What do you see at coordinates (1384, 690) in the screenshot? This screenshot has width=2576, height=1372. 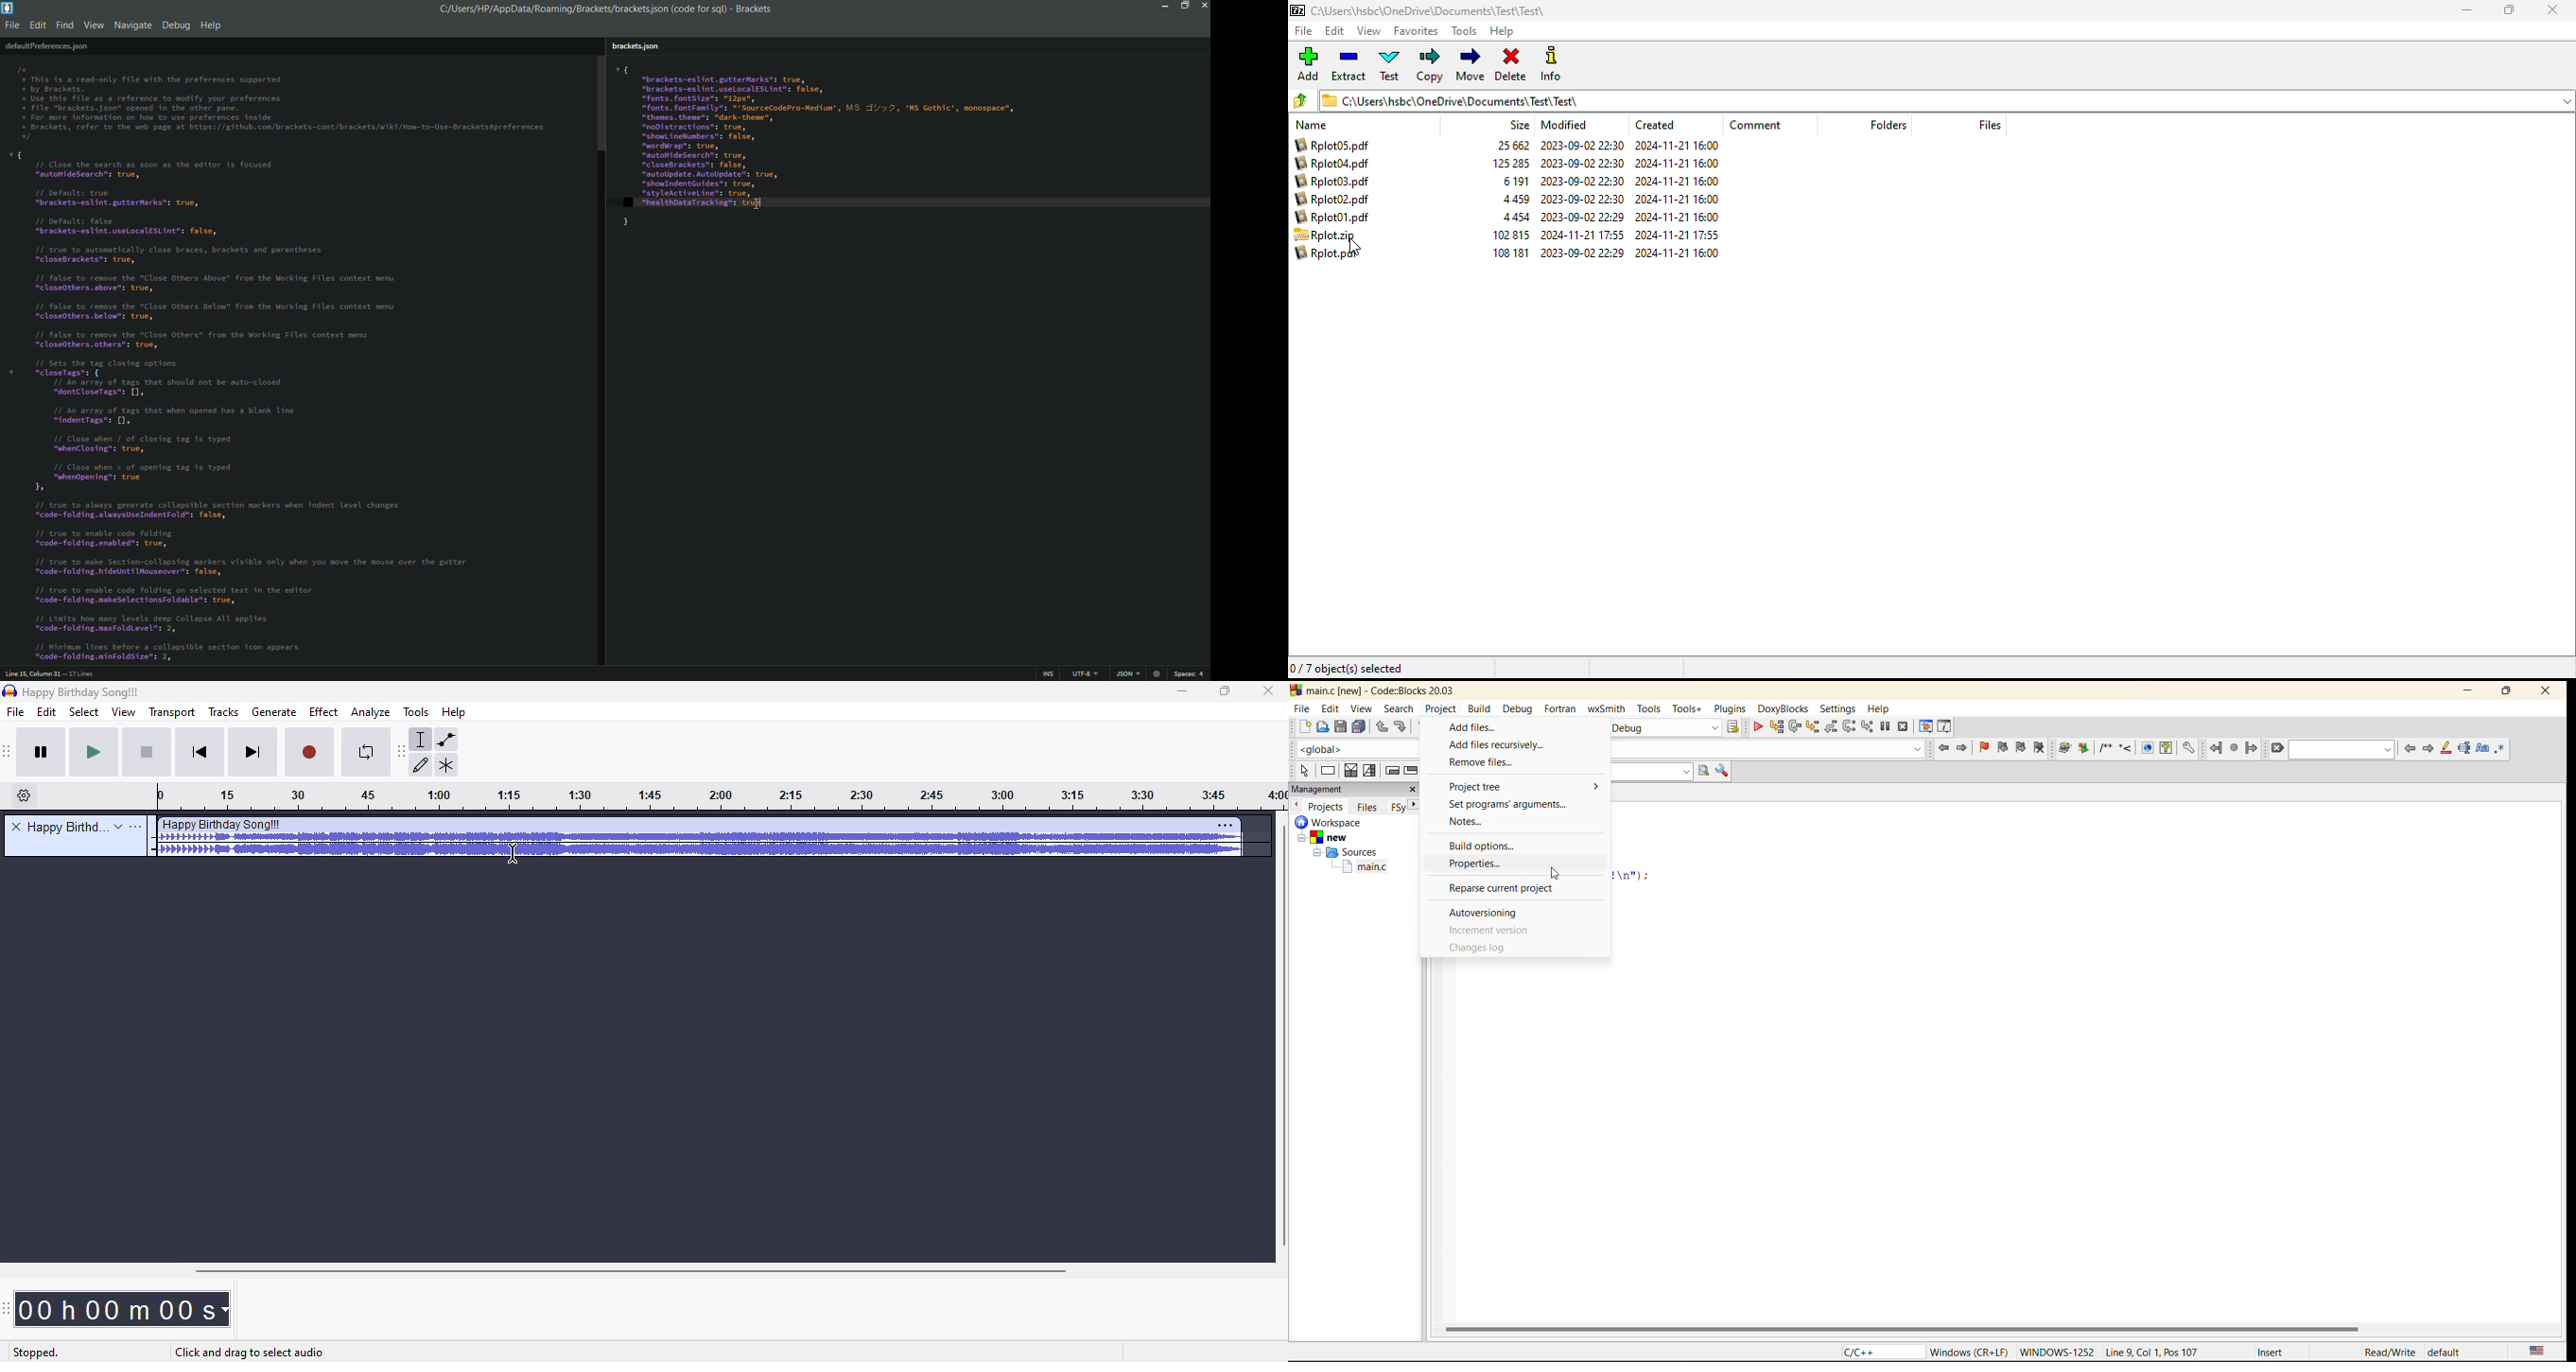 I see `main.c [new] - Code::Blocks 20.03` at bounding box center [1384, 690].